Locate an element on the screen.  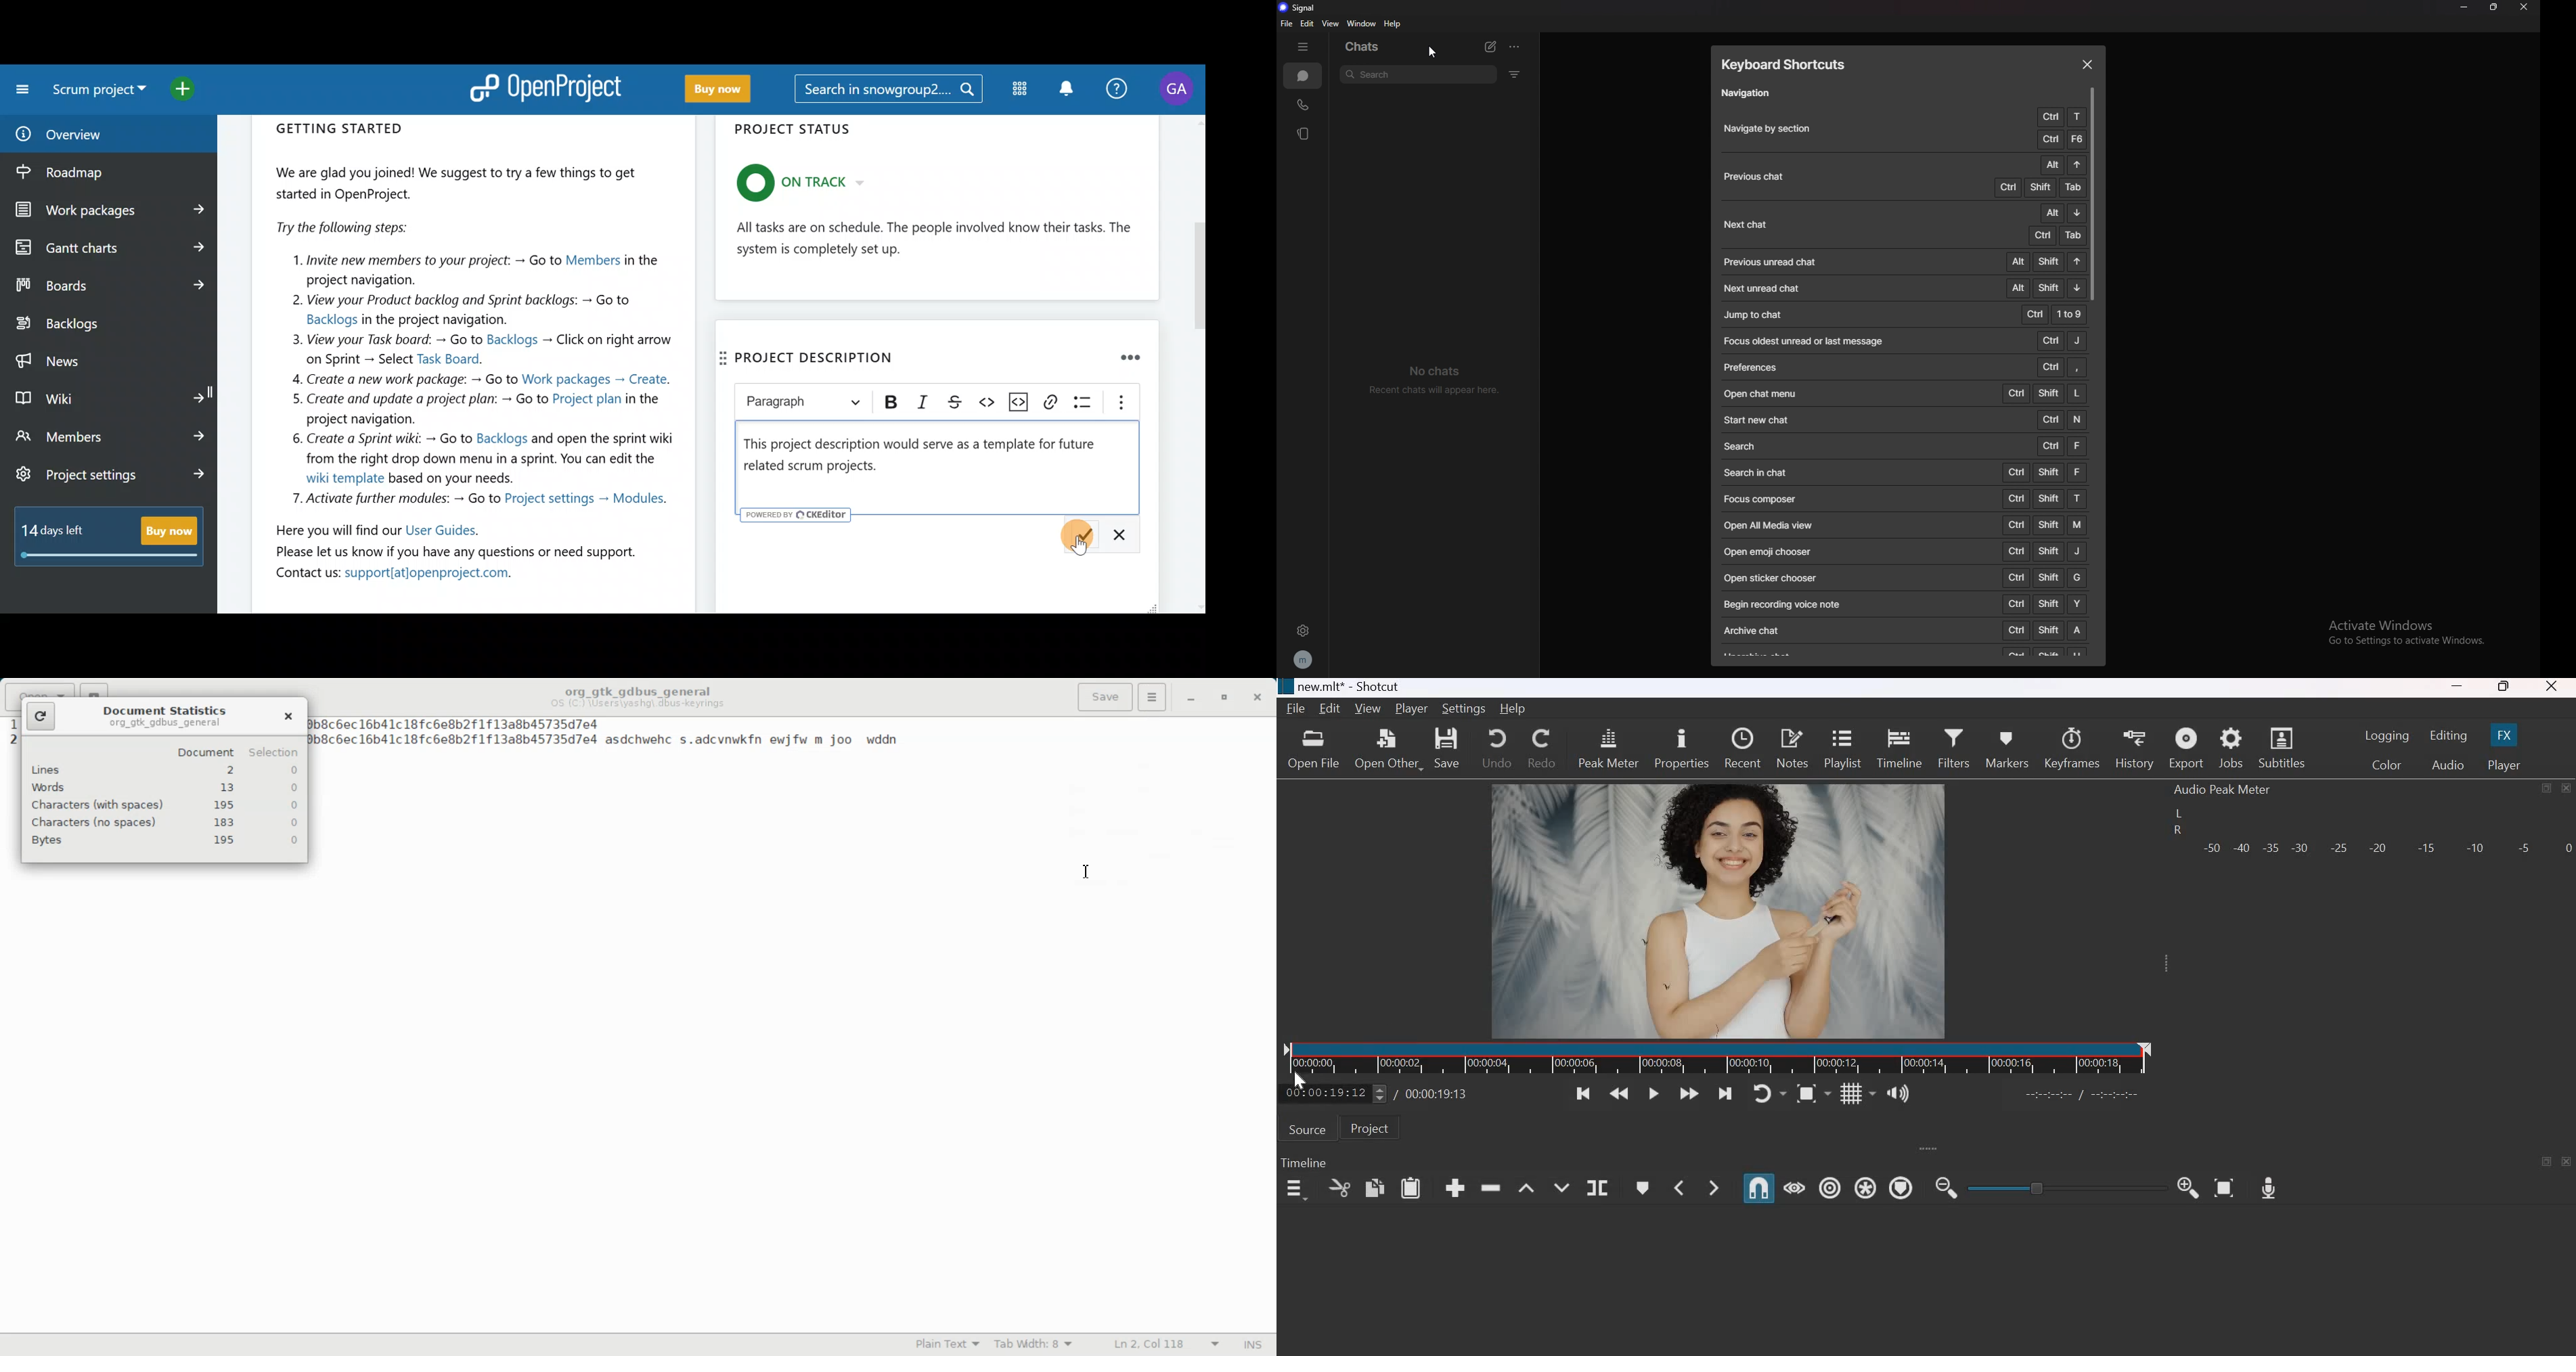
open other is located at coordinates (1387, 748).